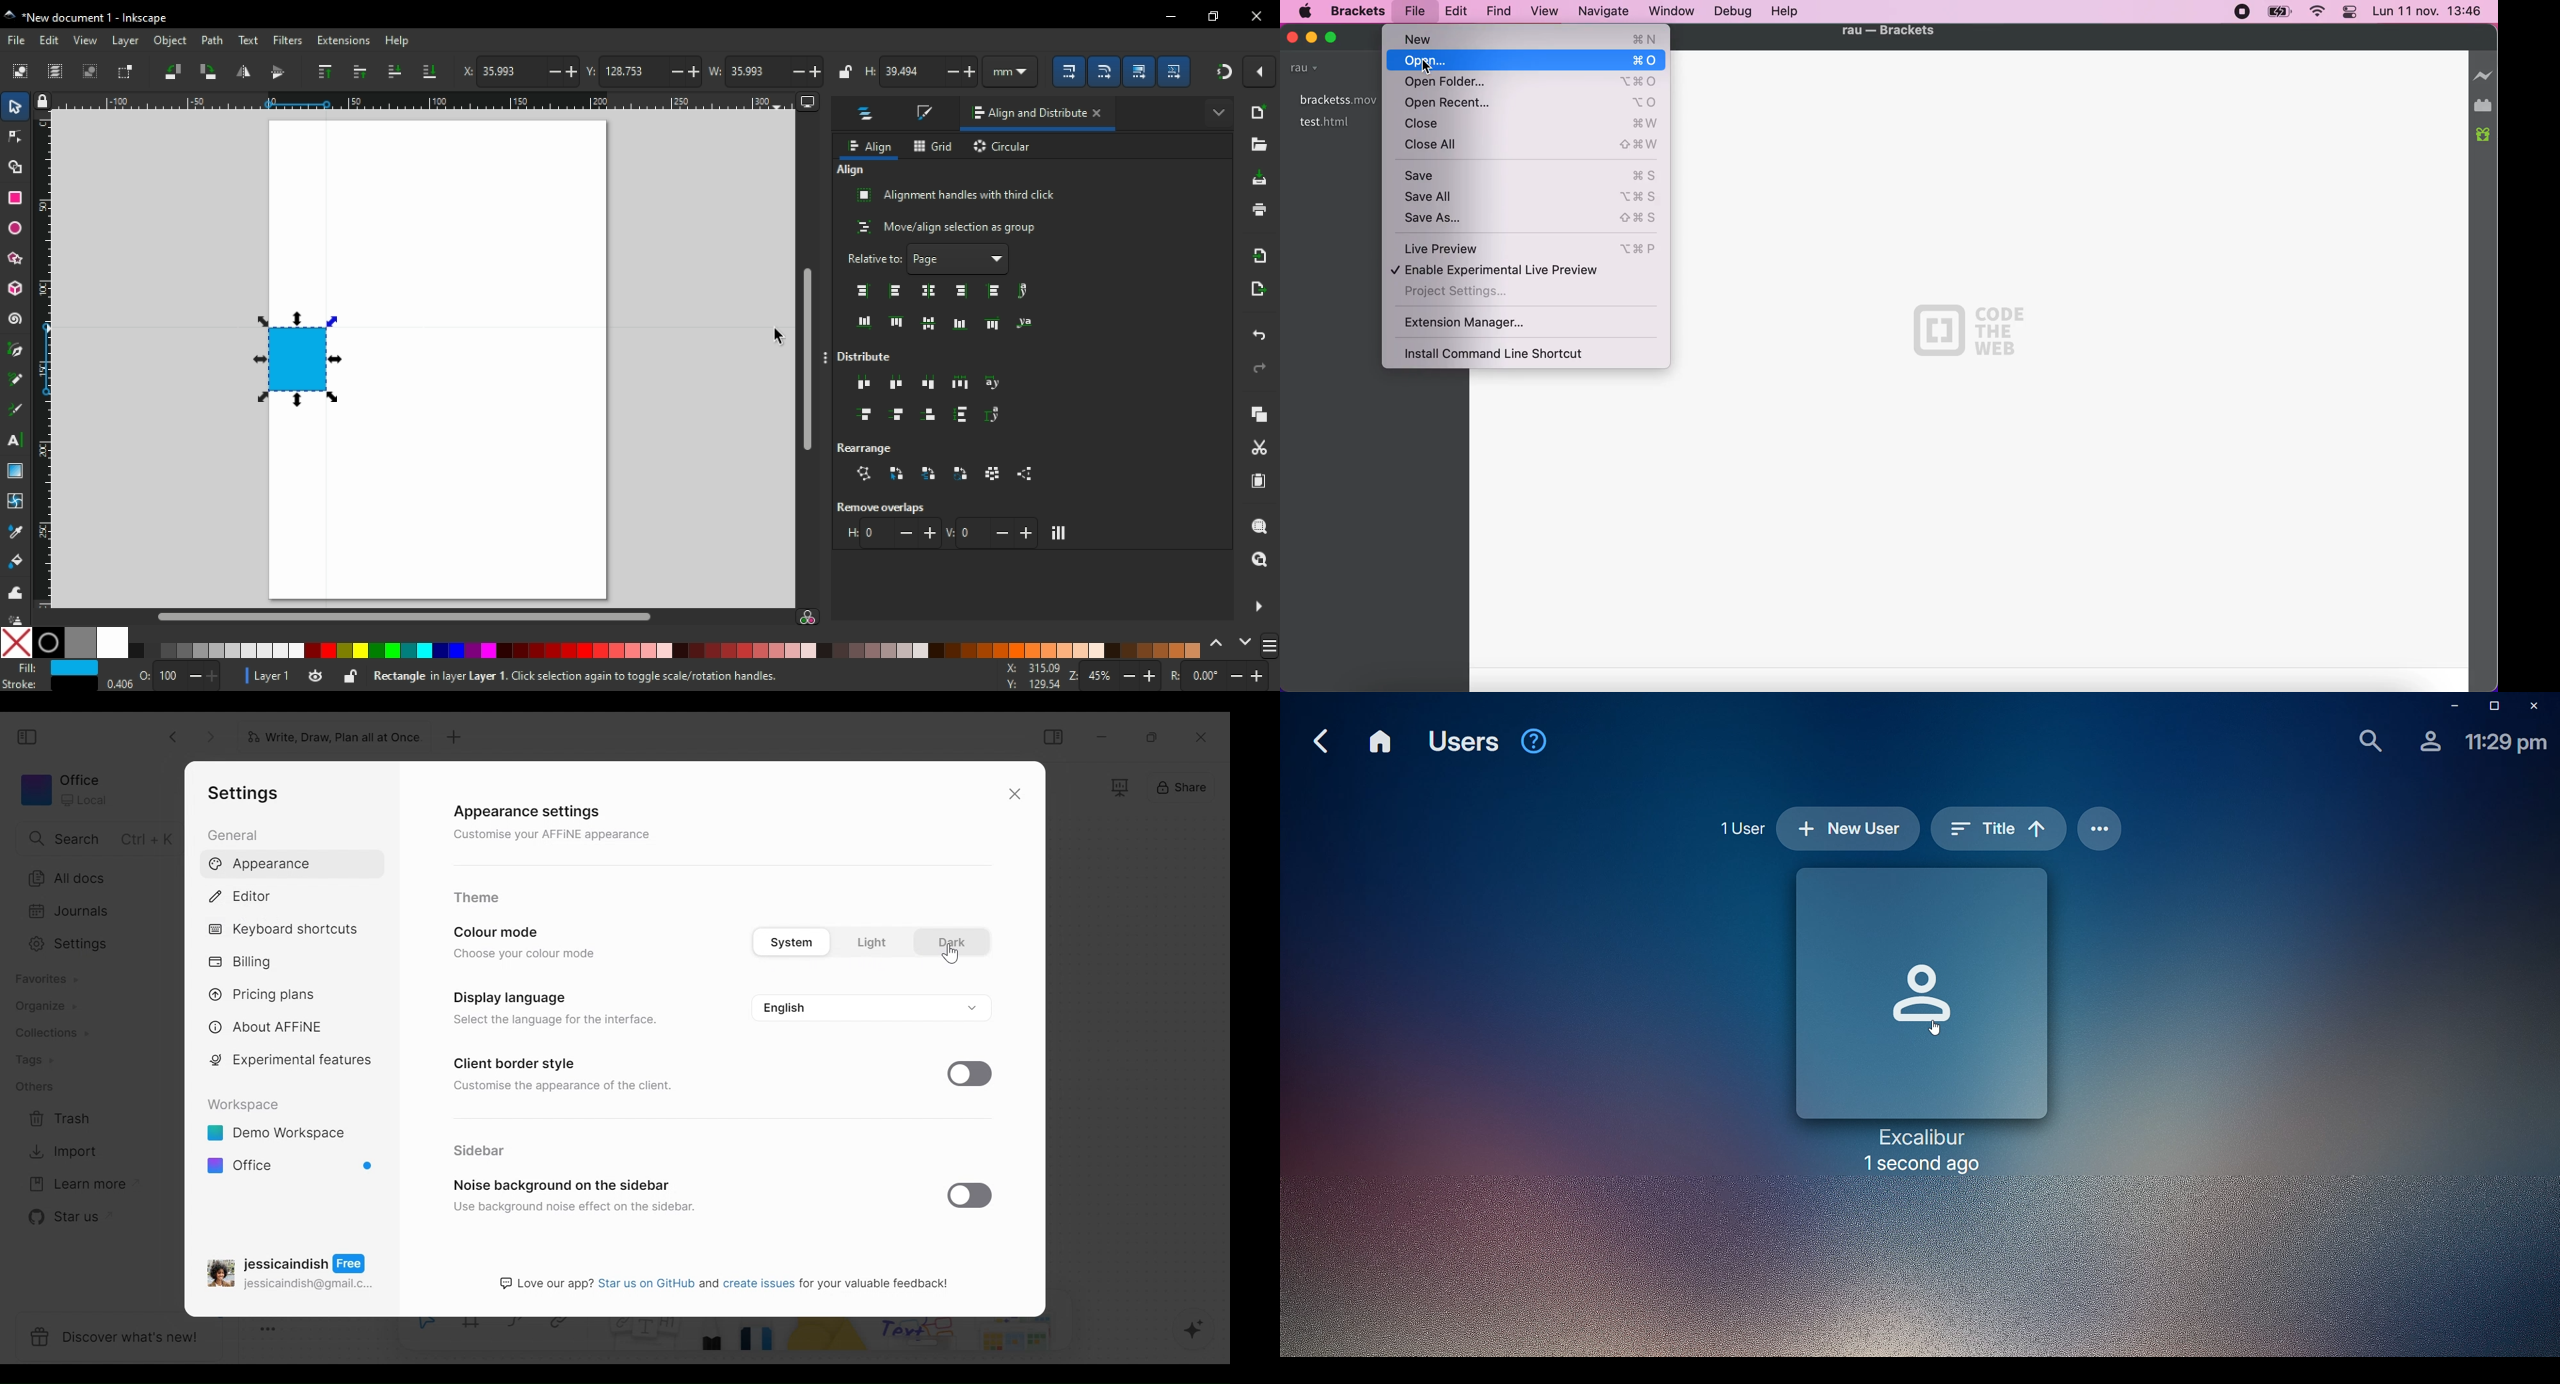  Describe the element at coordinates (1528, 146) in the screenshot. I see `close all` at that location.